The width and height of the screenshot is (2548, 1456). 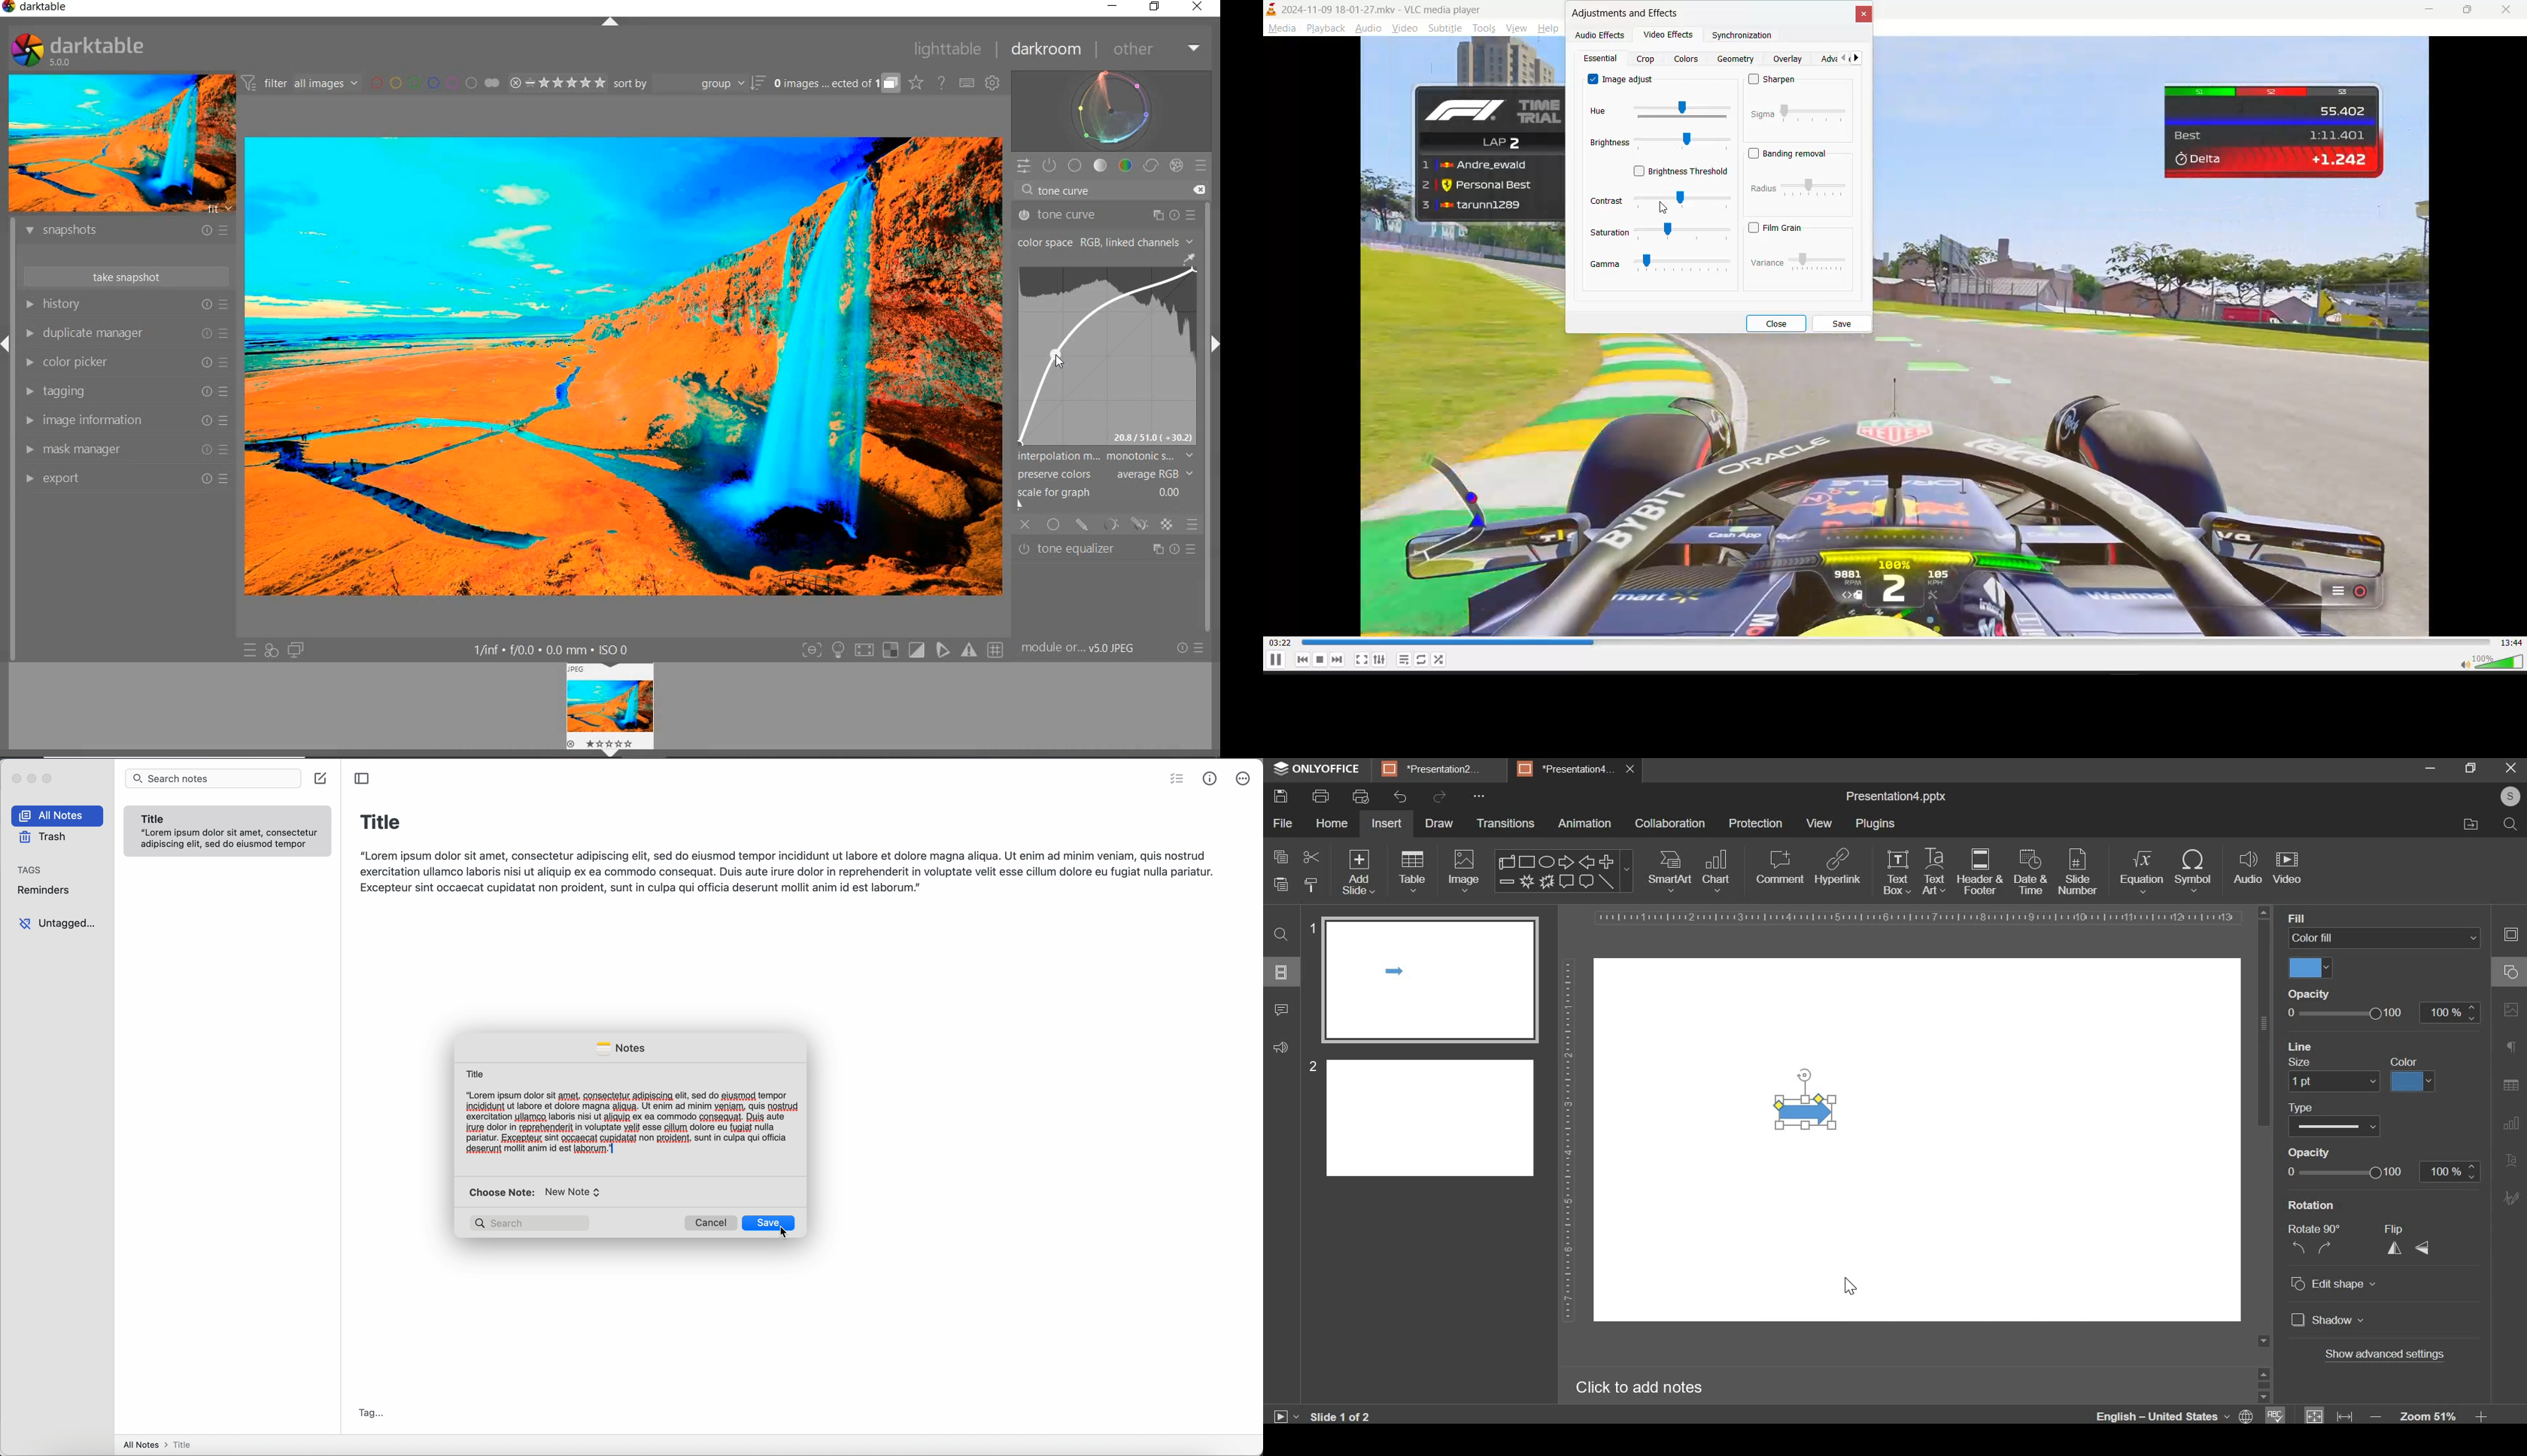 What do you see at coordinates (538, 1192) in the screenshot?
I see `choose note` at bounding box center [538, 1192].